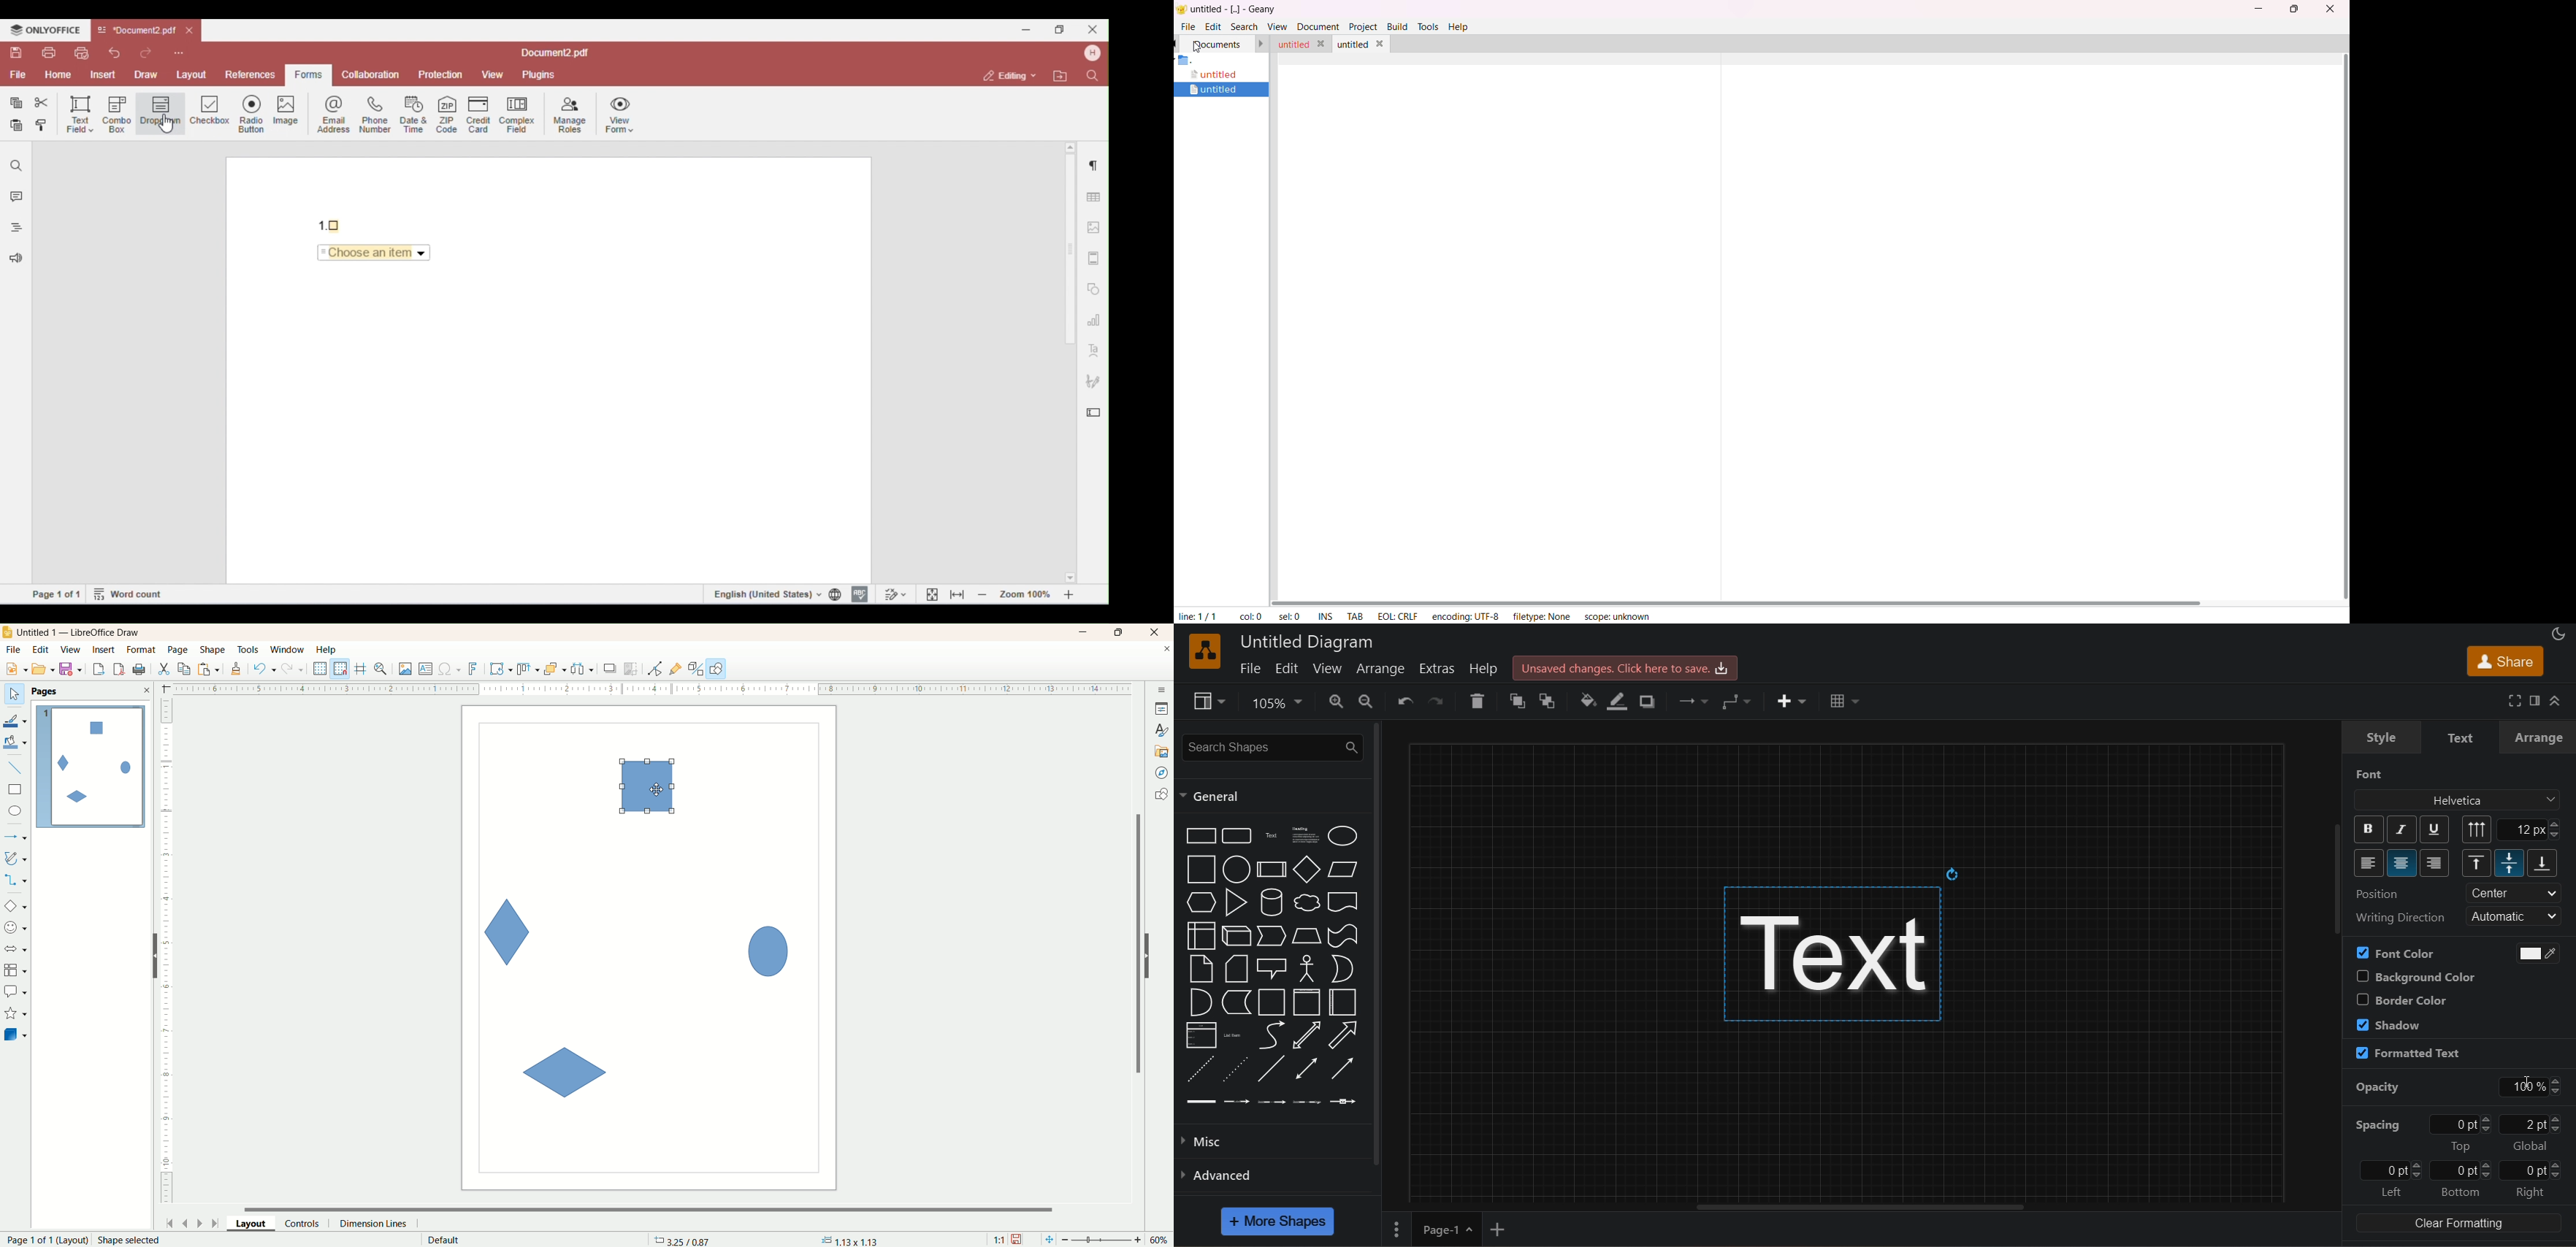  Describe the element at coordinates (1188, 61) in the screenshot. I see `folder` at that location.